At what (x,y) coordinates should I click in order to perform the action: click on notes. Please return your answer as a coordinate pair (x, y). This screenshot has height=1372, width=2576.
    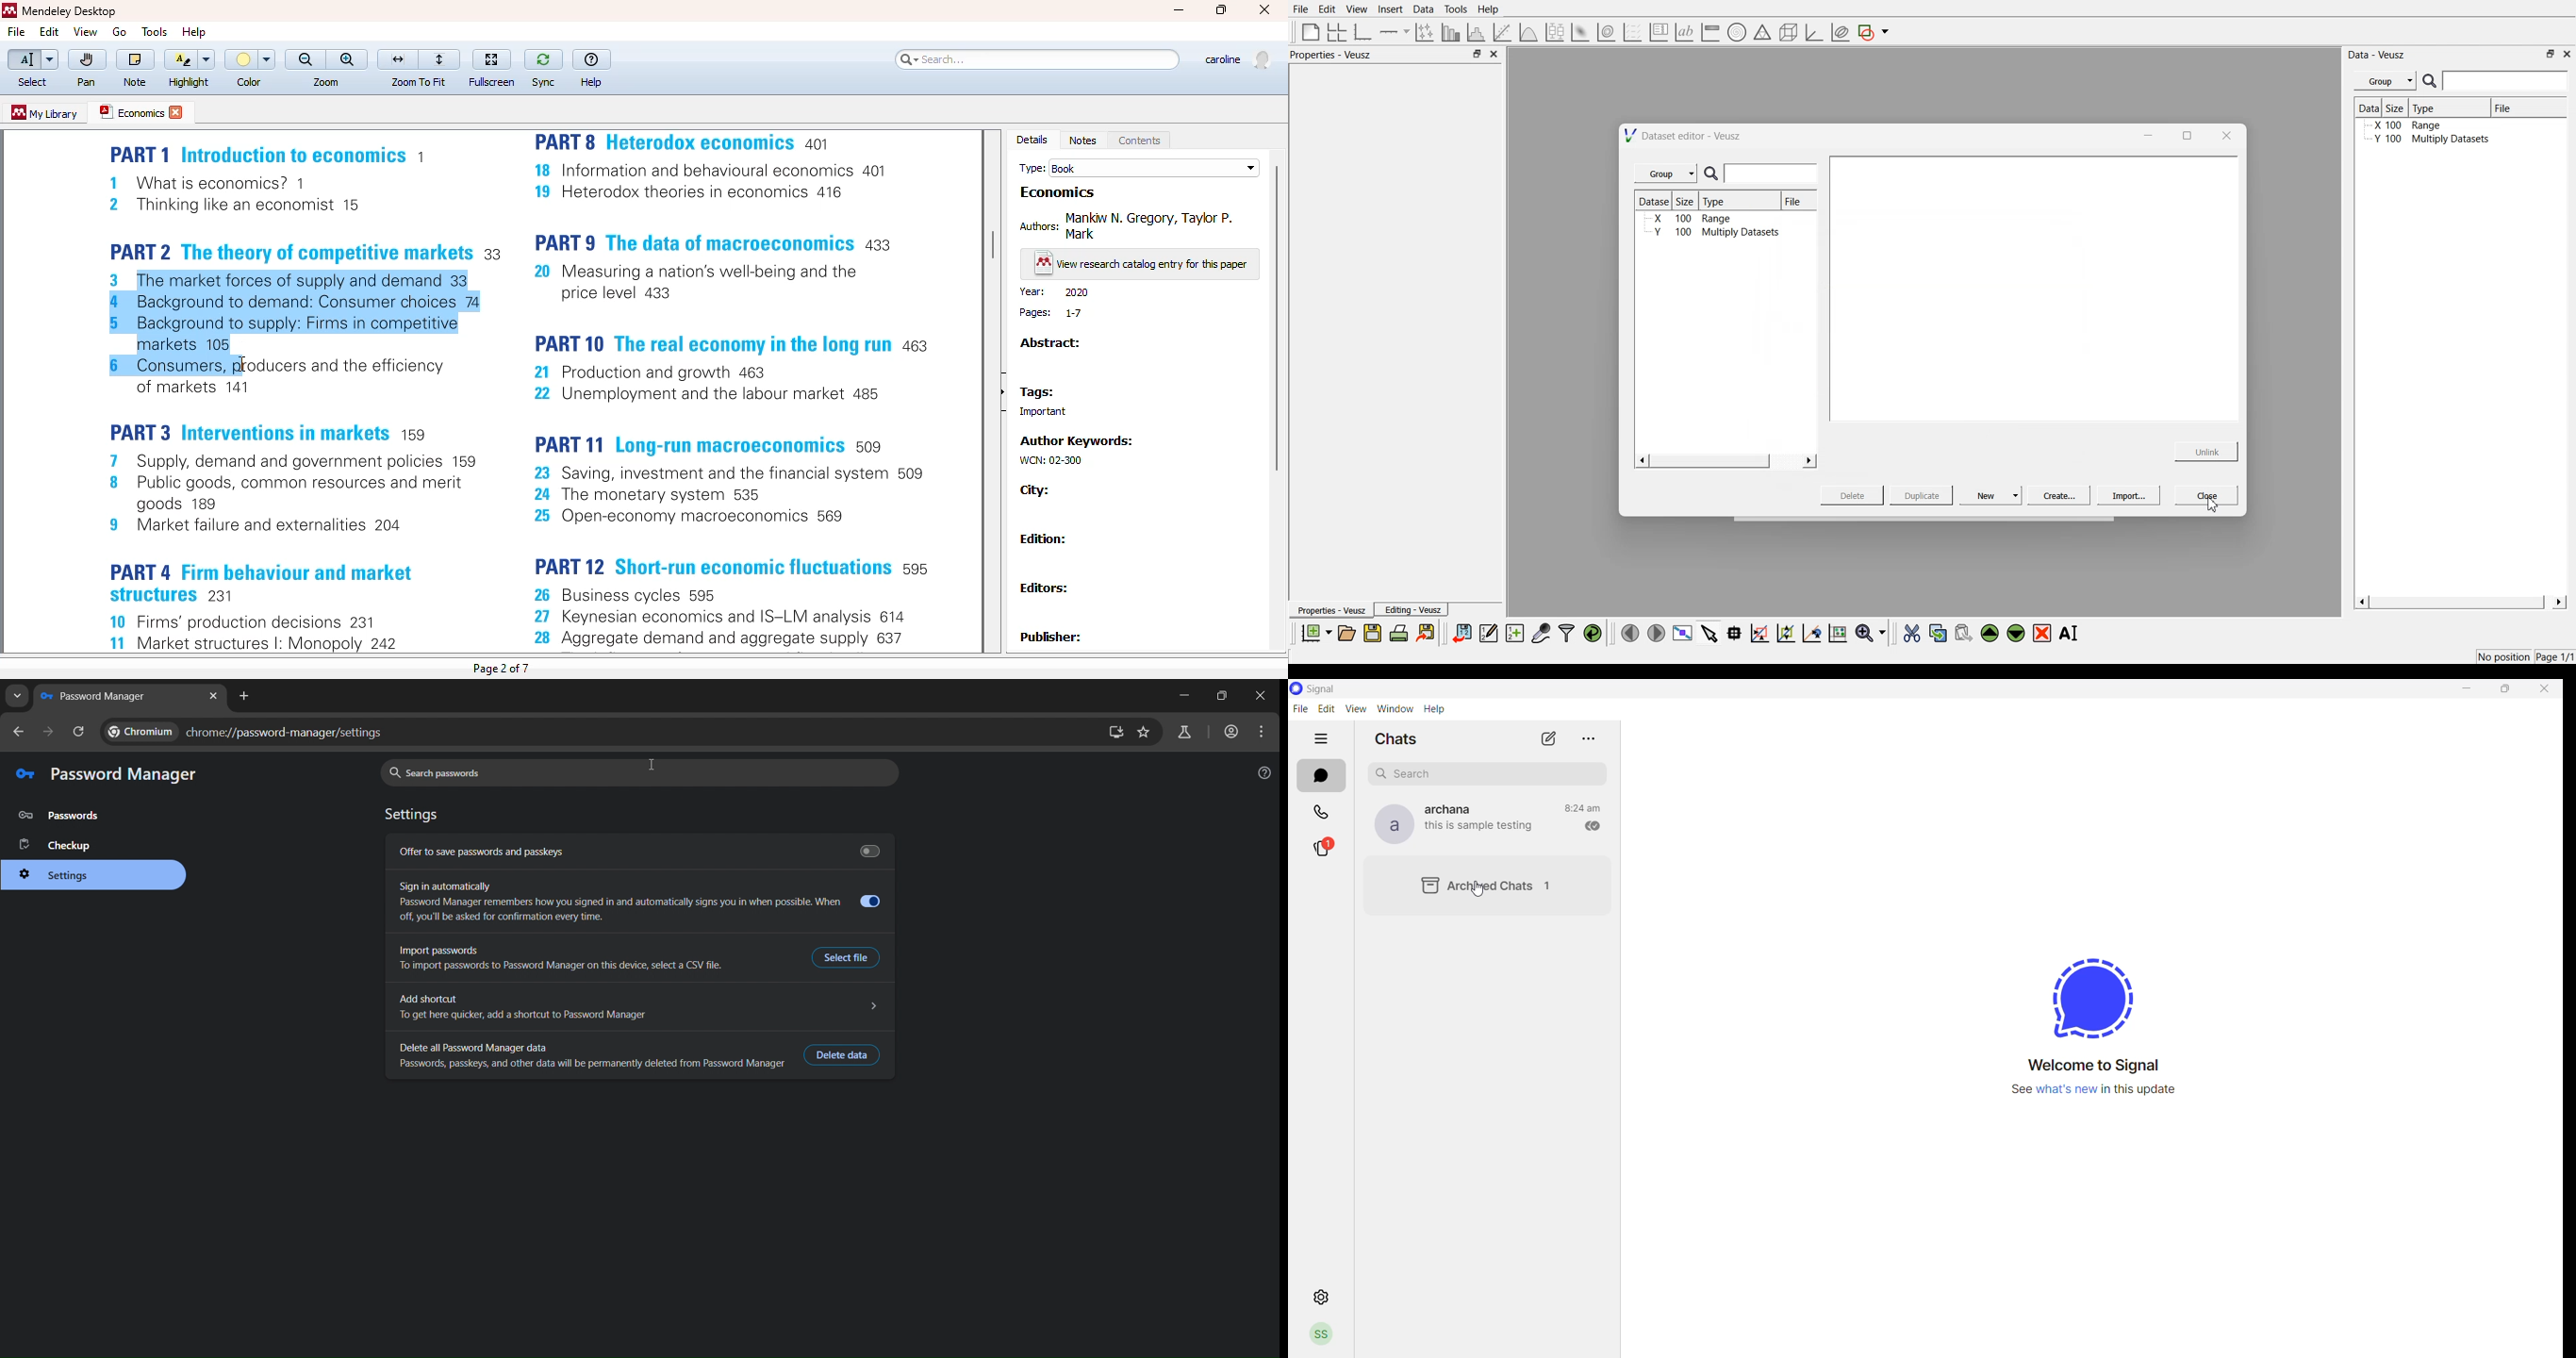
    Looking at the image, I should click on (1082, 141).